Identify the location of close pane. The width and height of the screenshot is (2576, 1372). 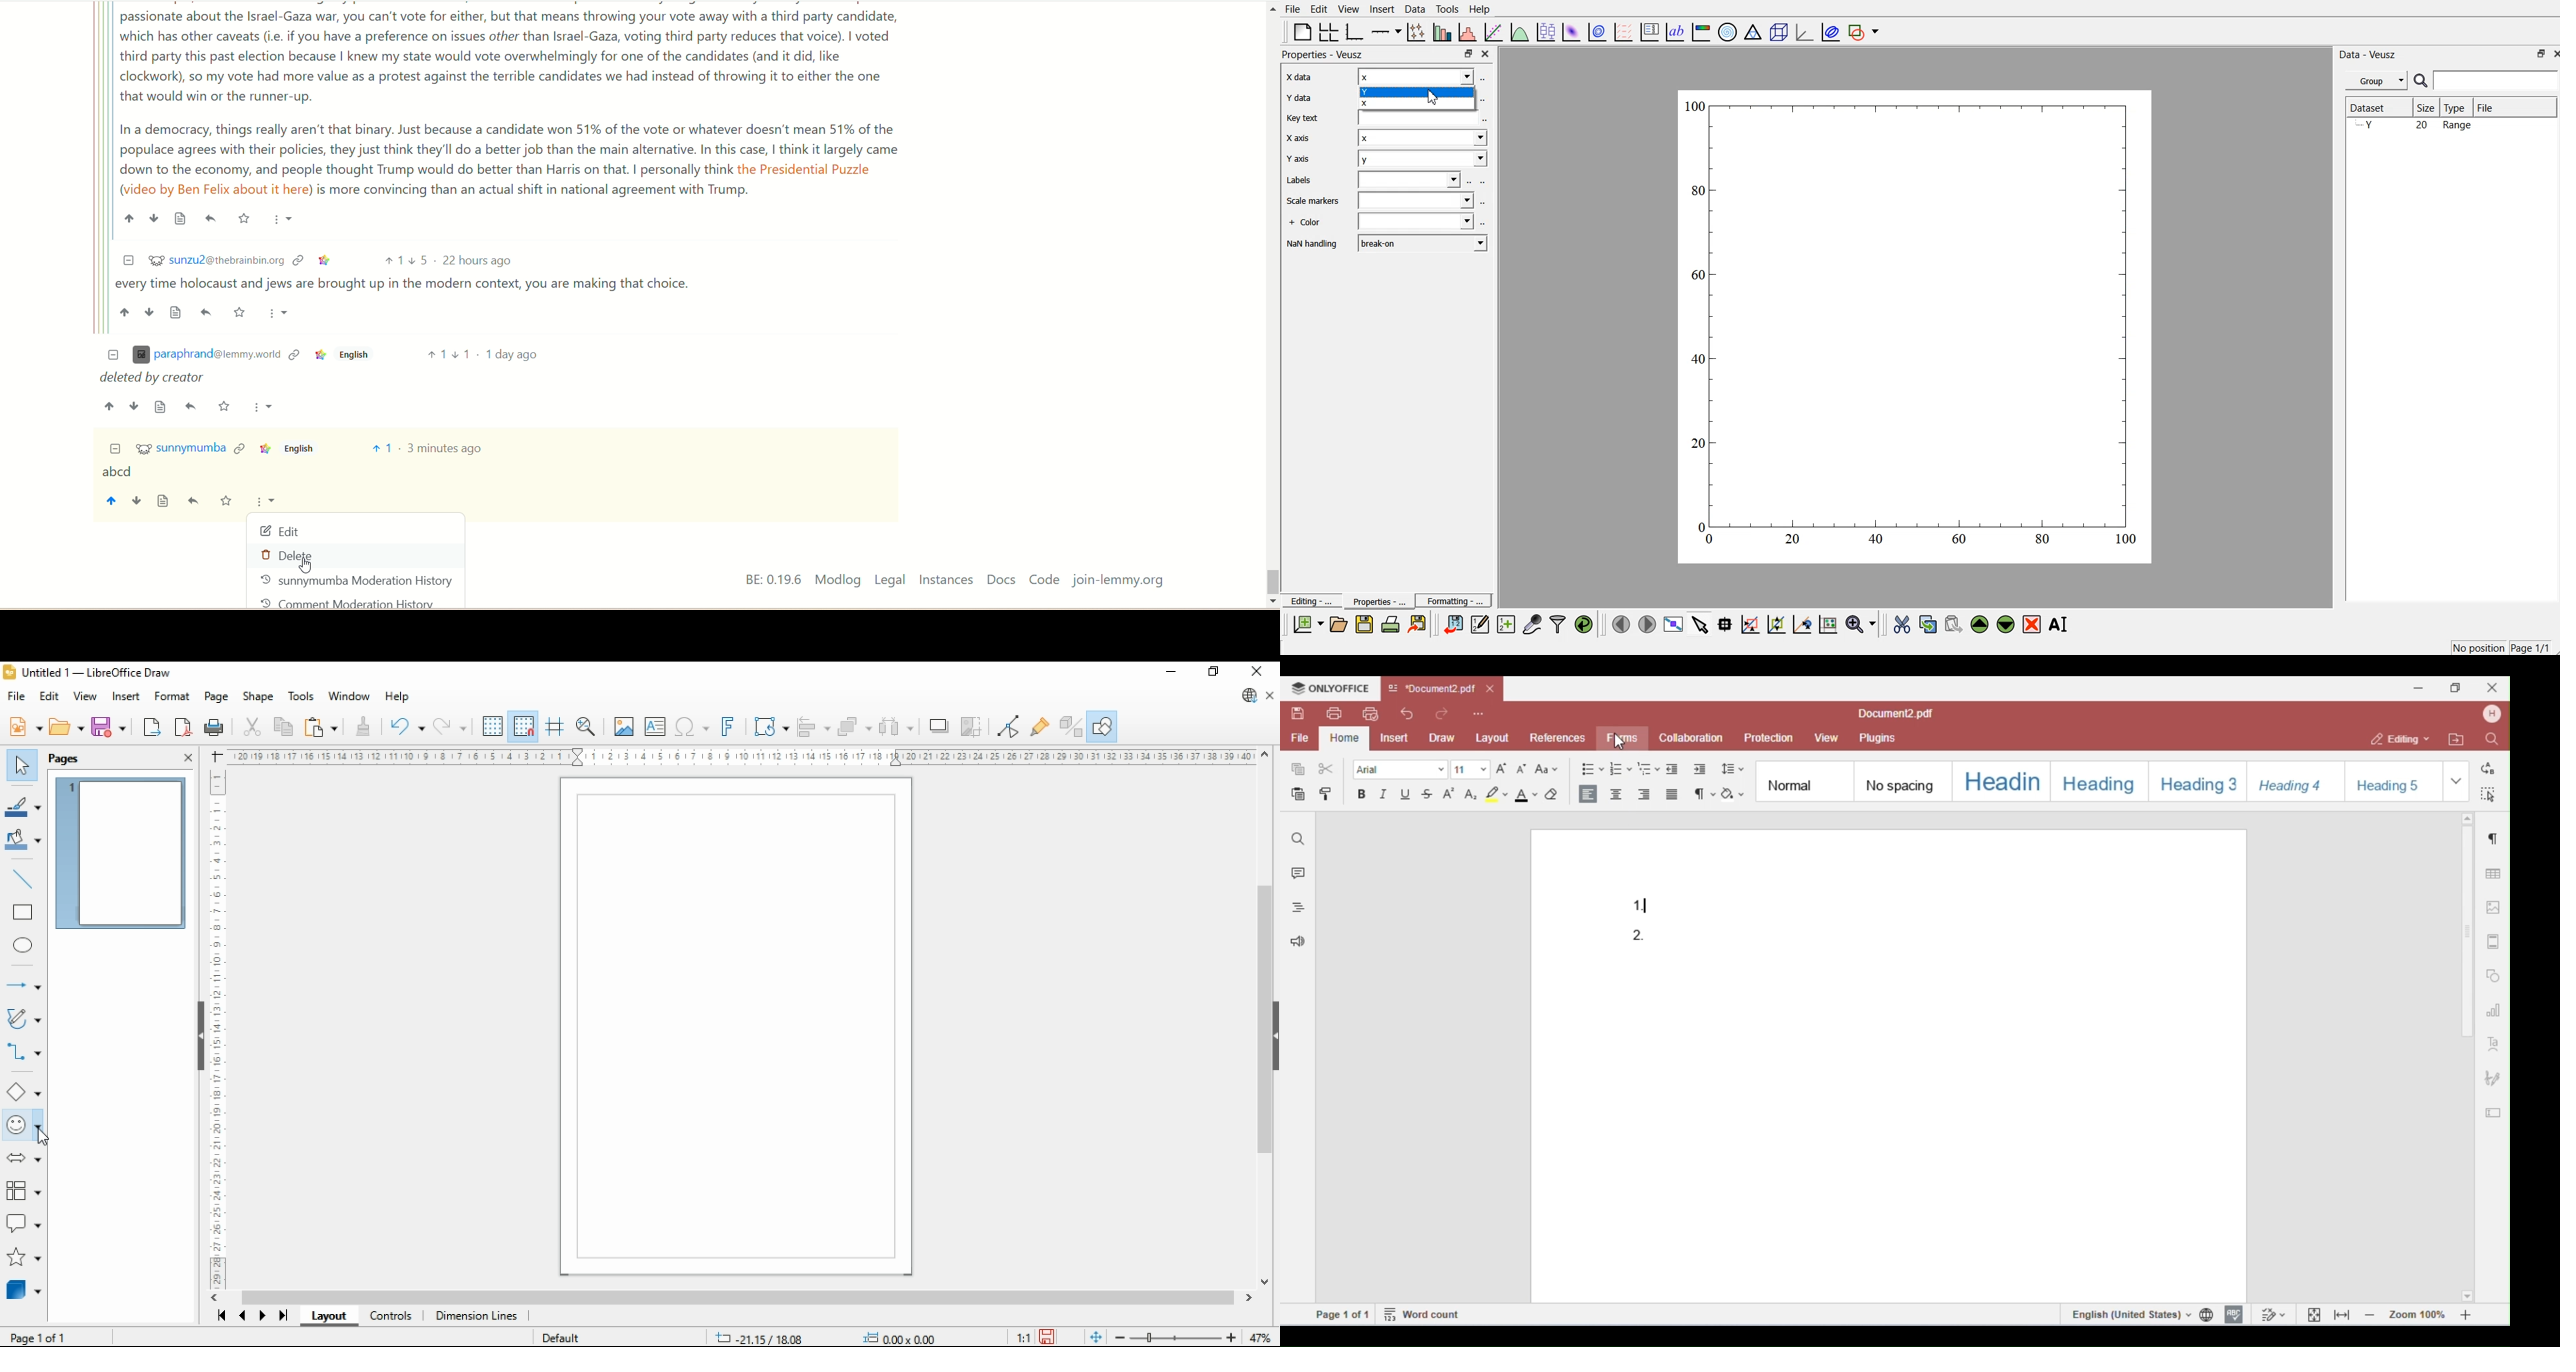
(189, 758).